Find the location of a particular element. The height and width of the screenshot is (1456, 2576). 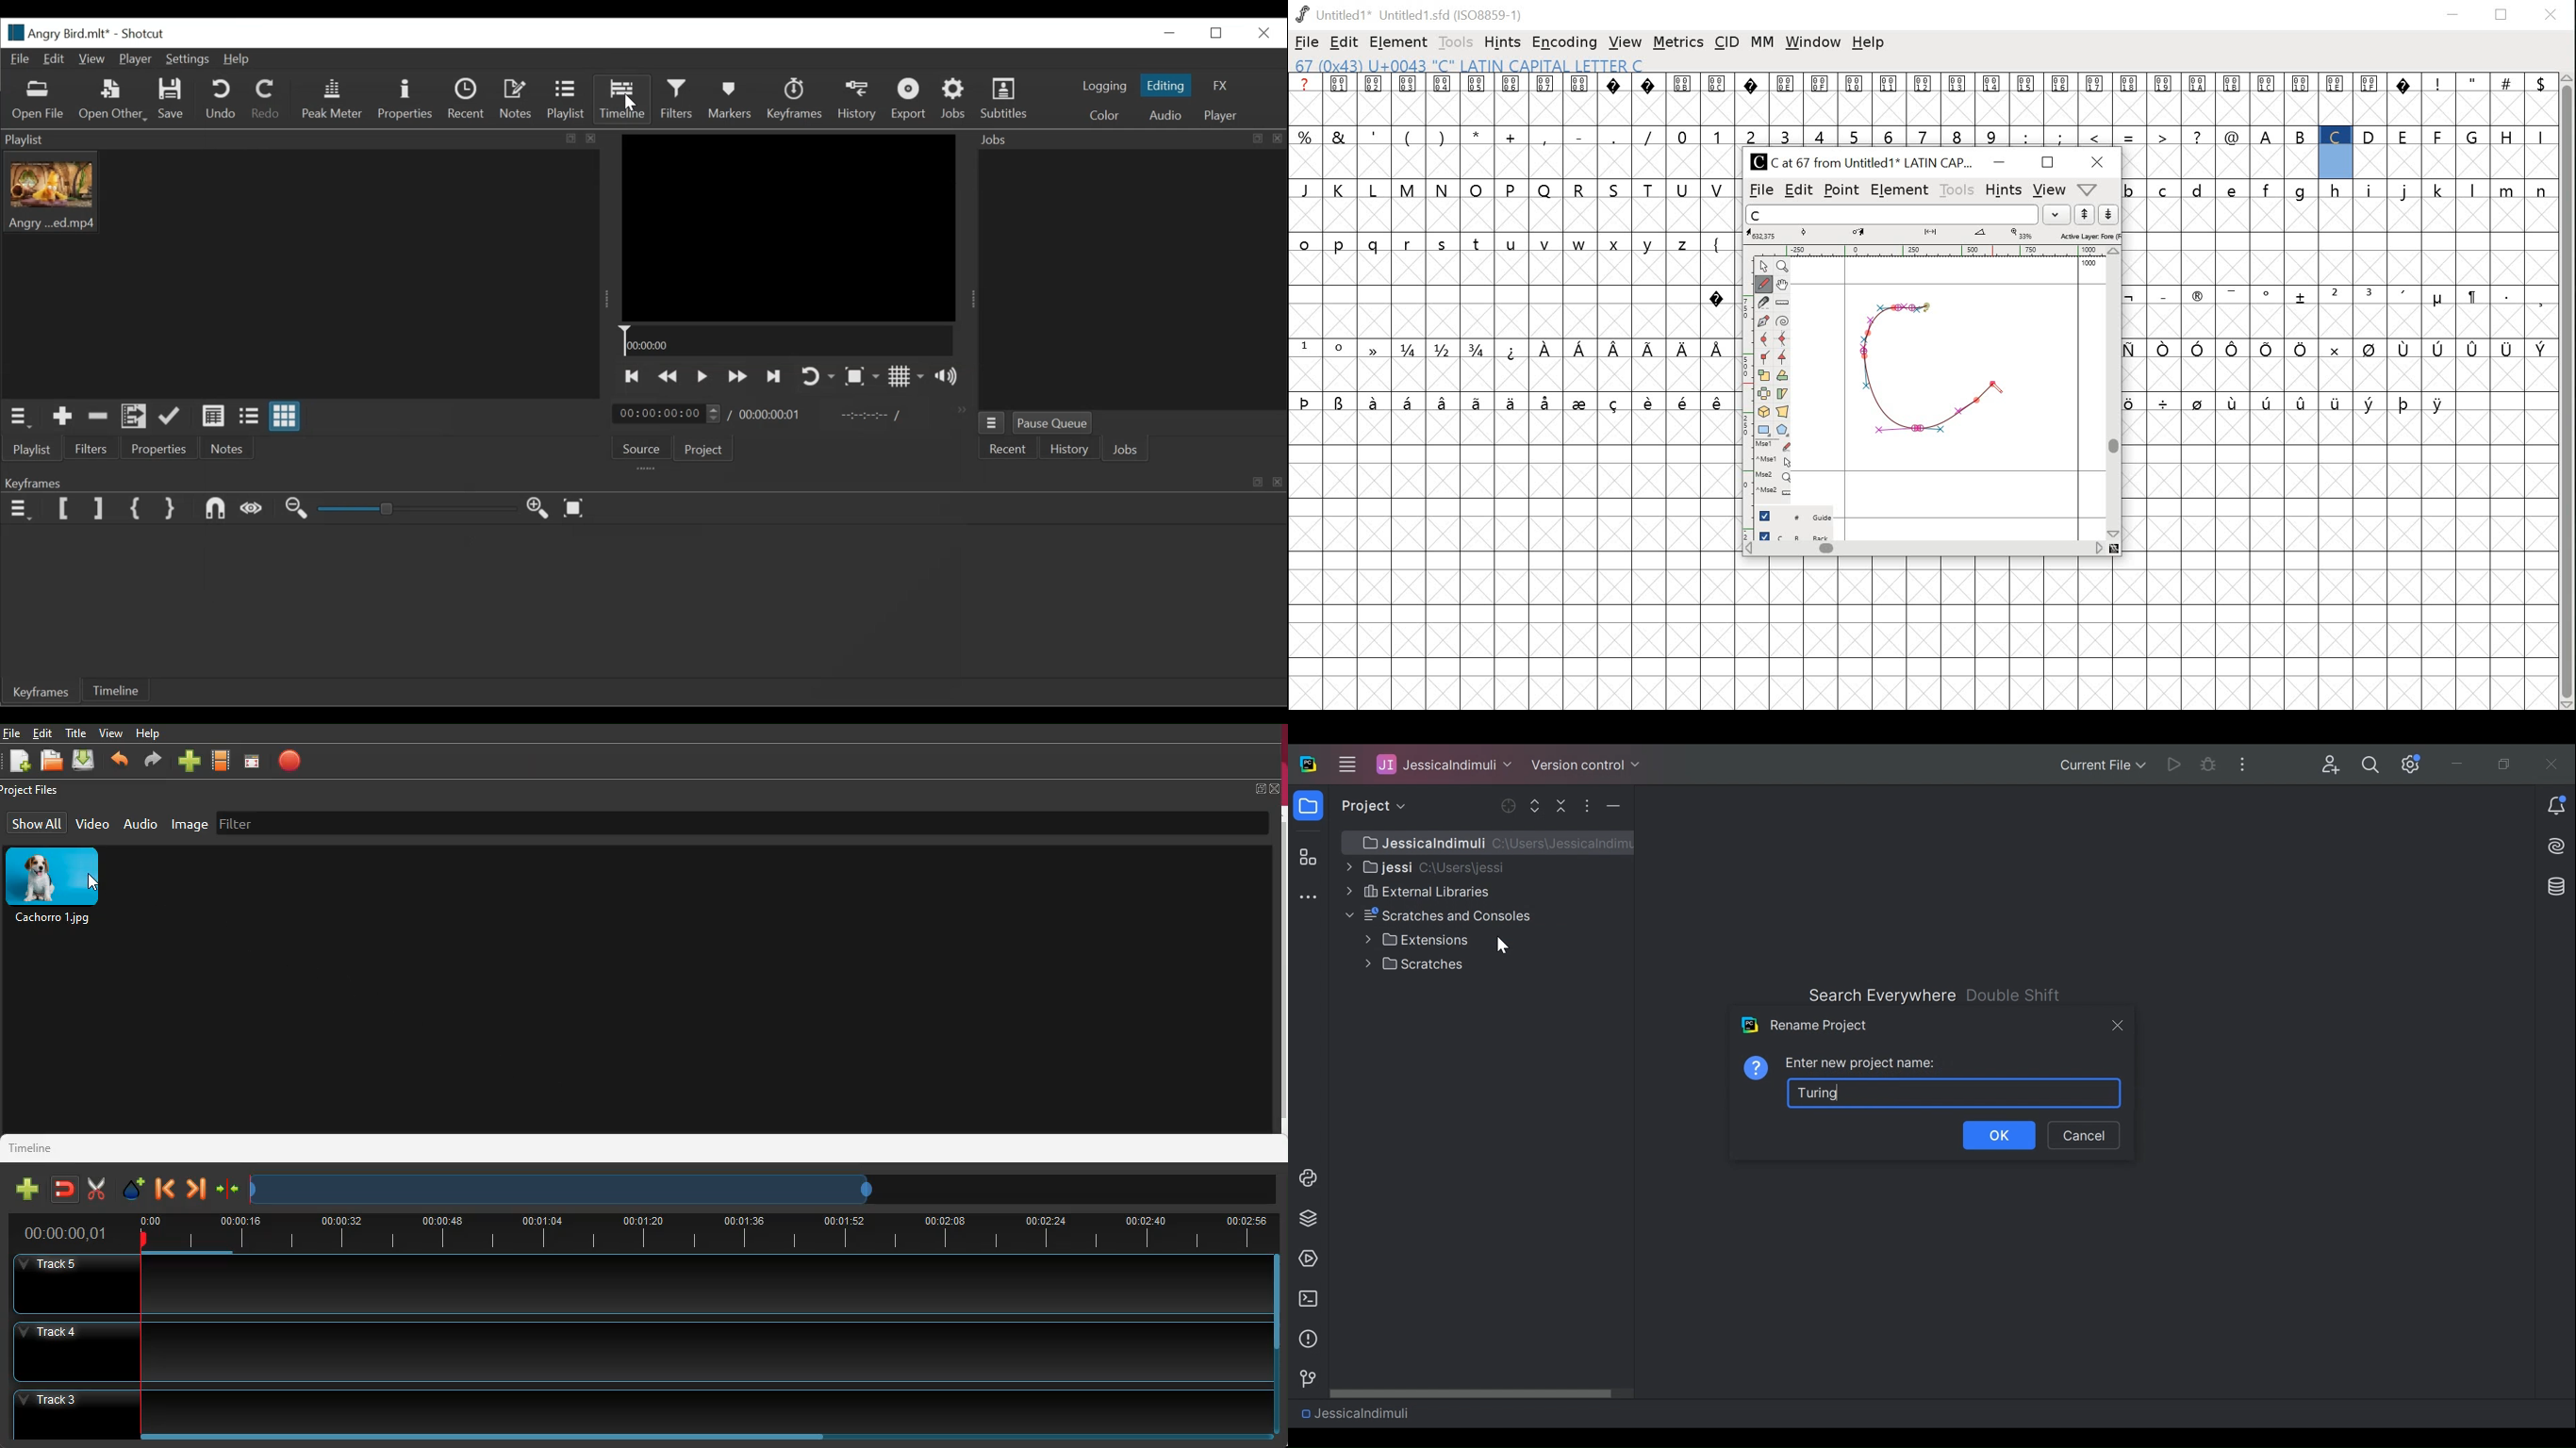

Hide is located at coordinates (1613, 806).